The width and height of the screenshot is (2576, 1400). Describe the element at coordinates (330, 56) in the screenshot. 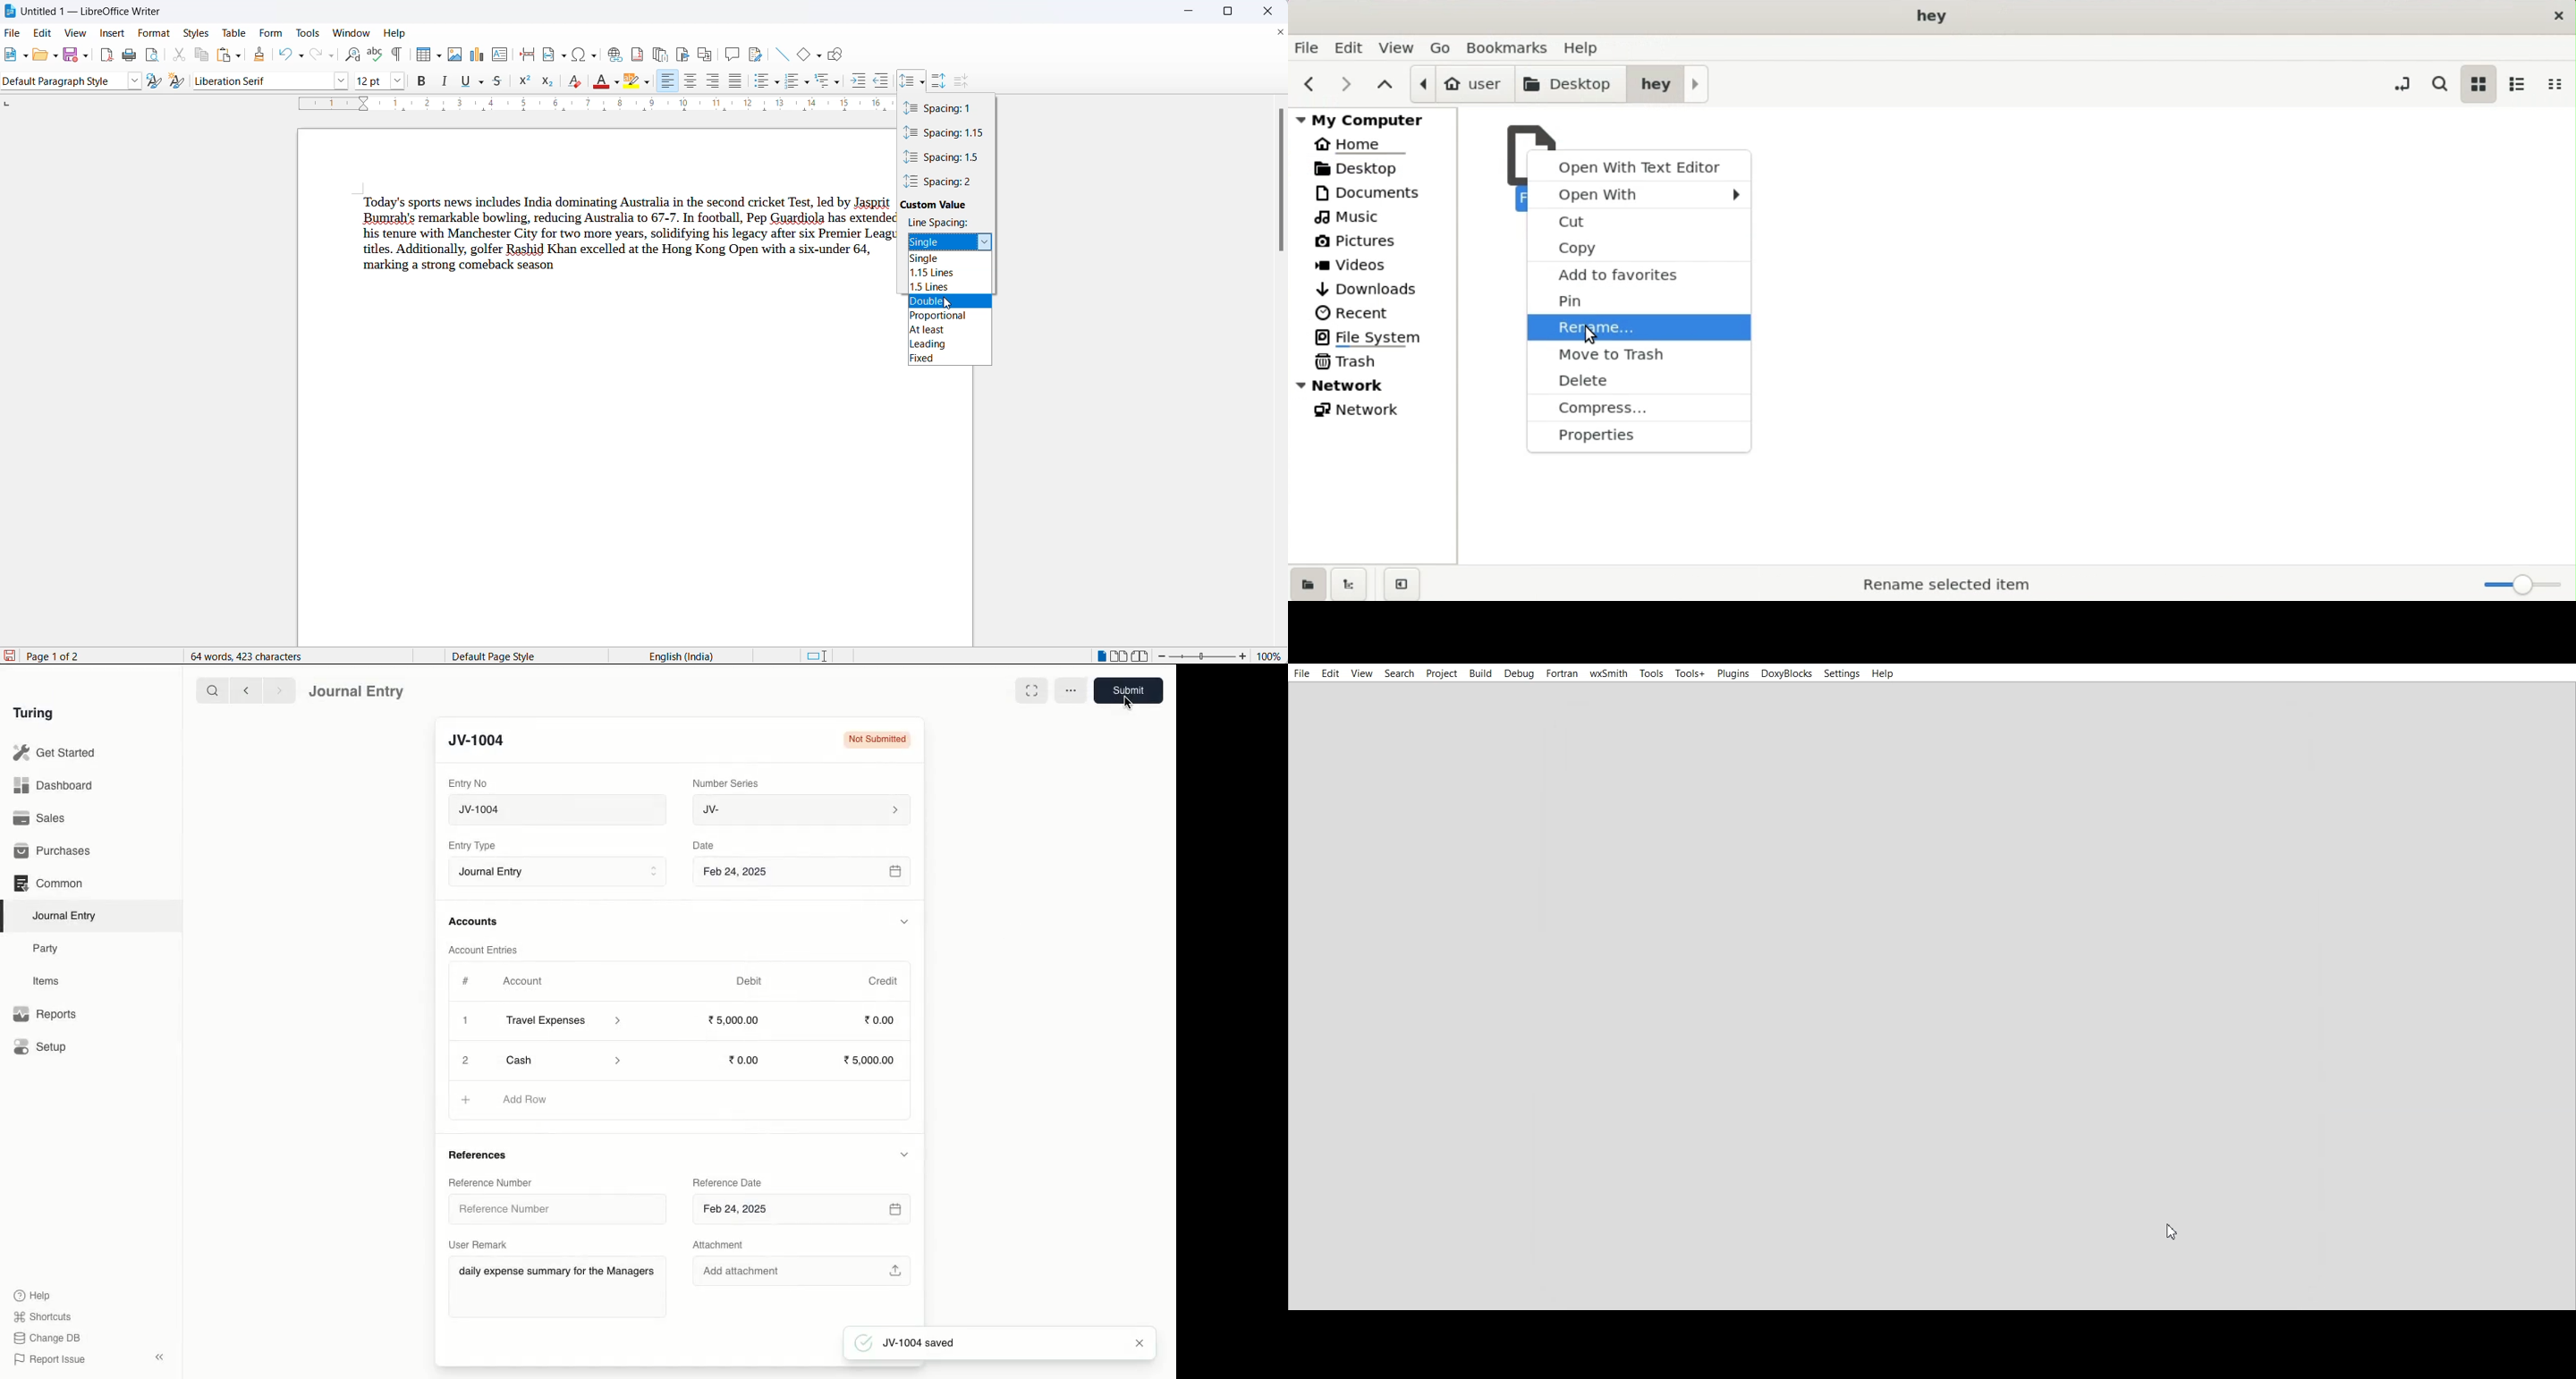

I see `redo options` at that location.